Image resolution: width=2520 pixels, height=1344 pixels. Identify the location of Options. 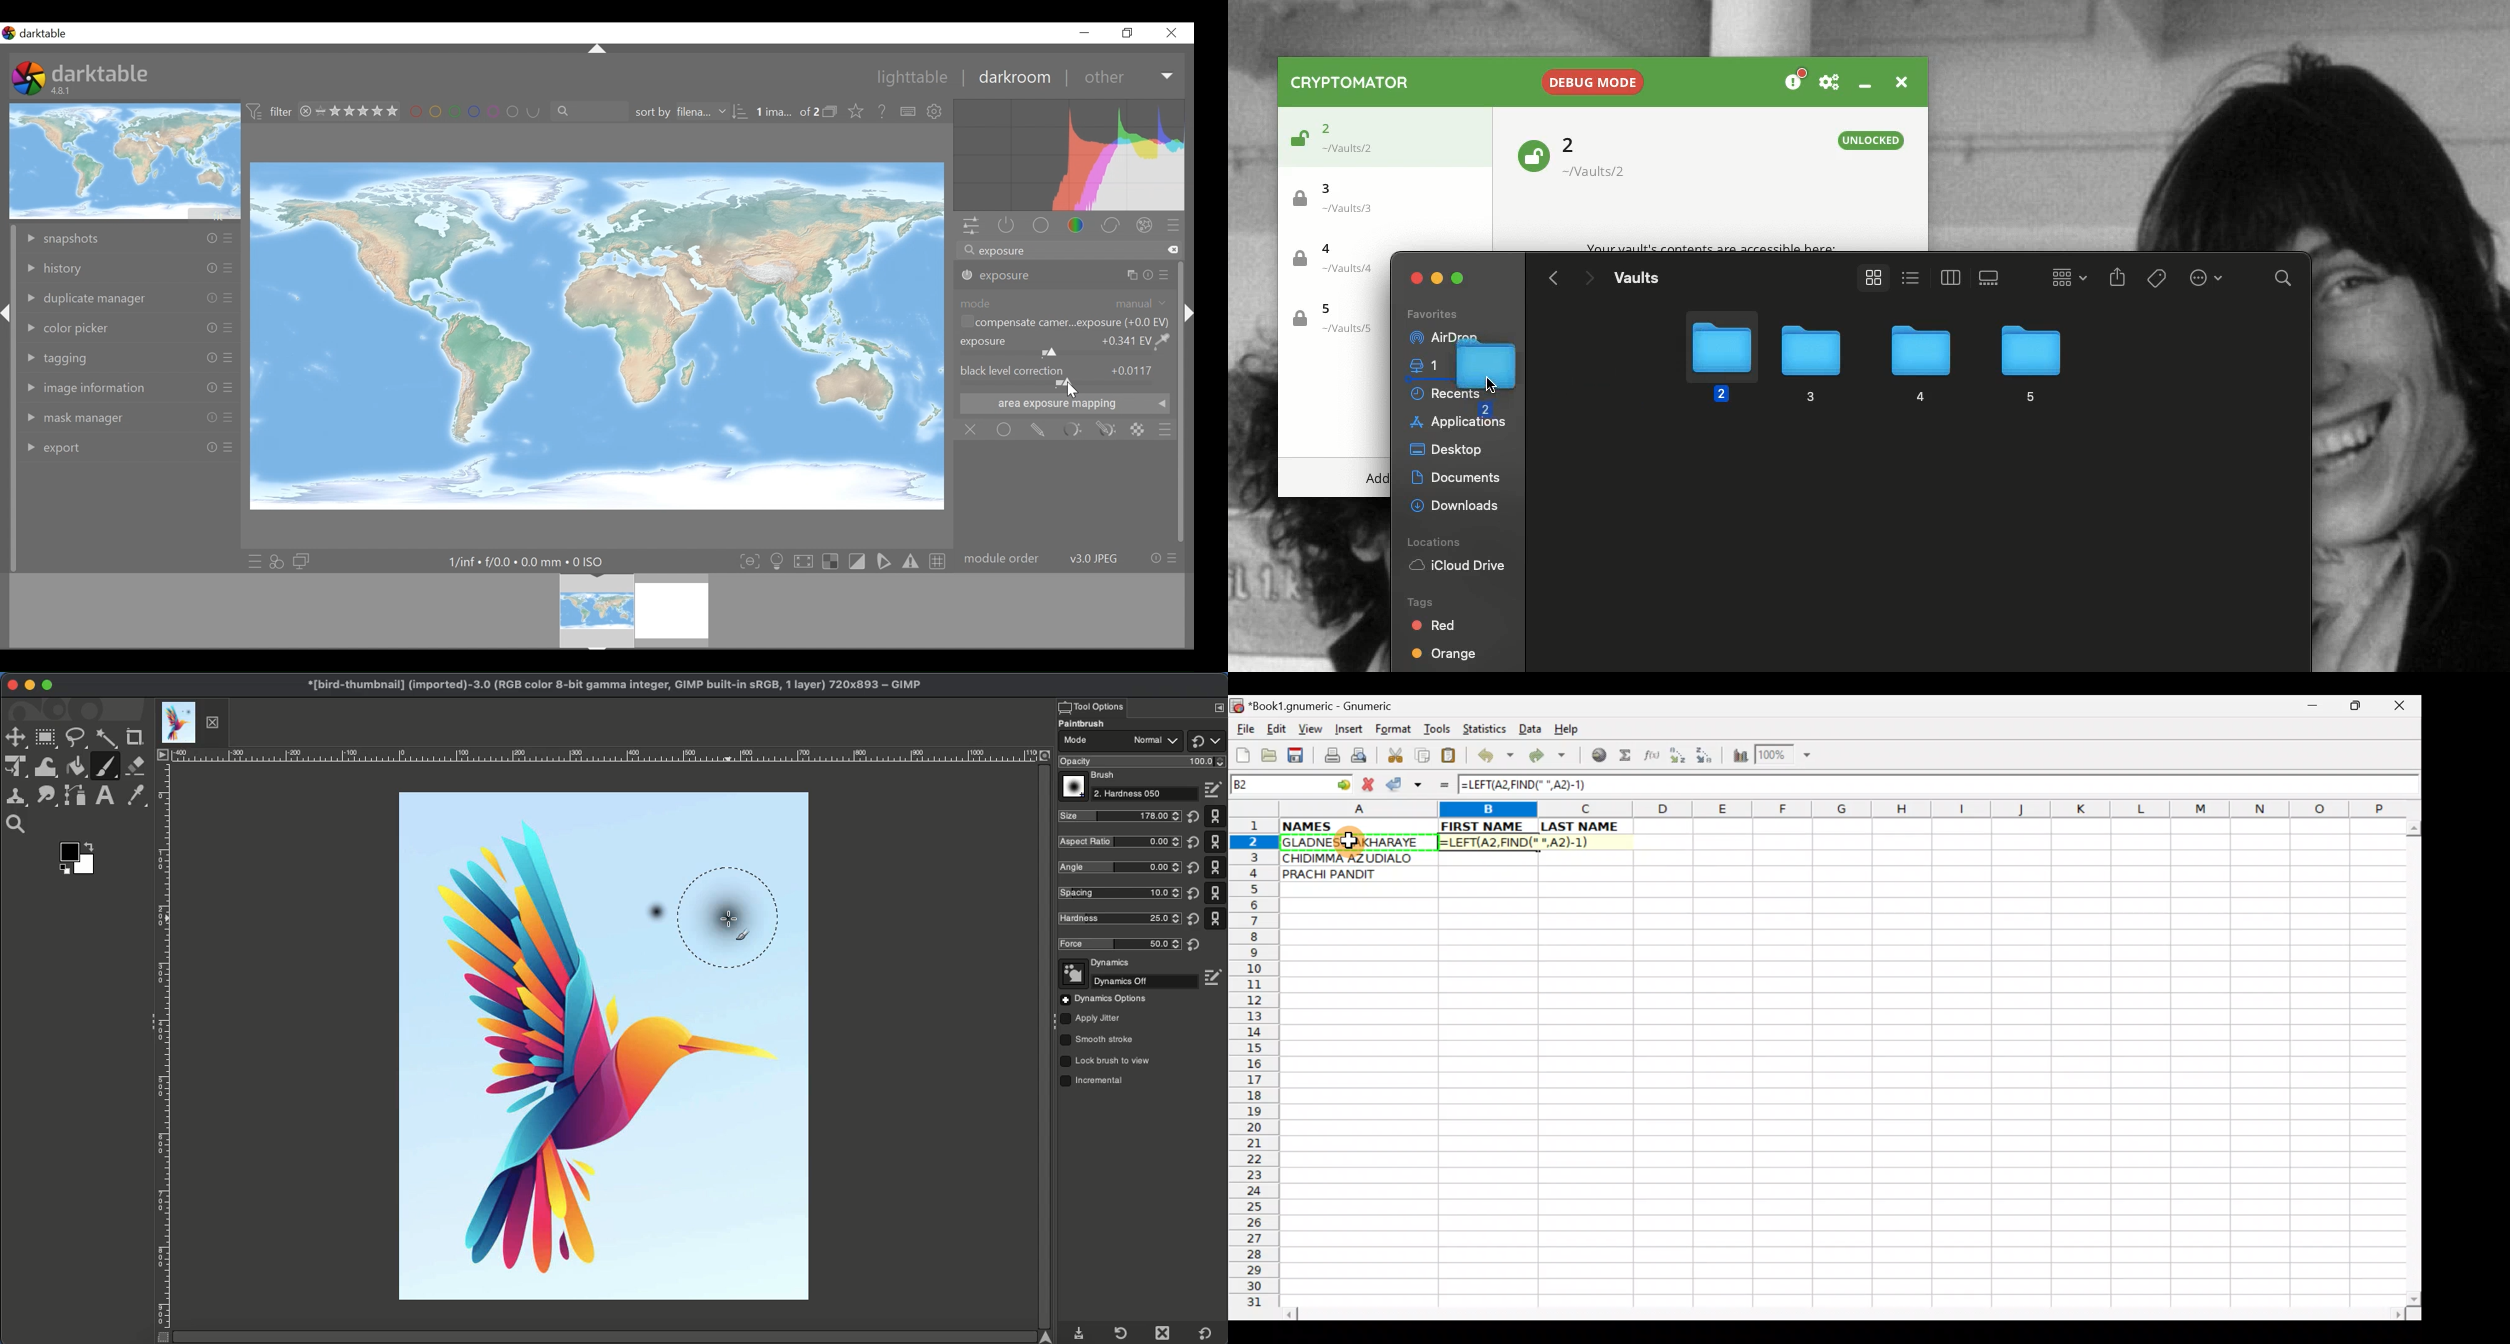
(1104, 999).